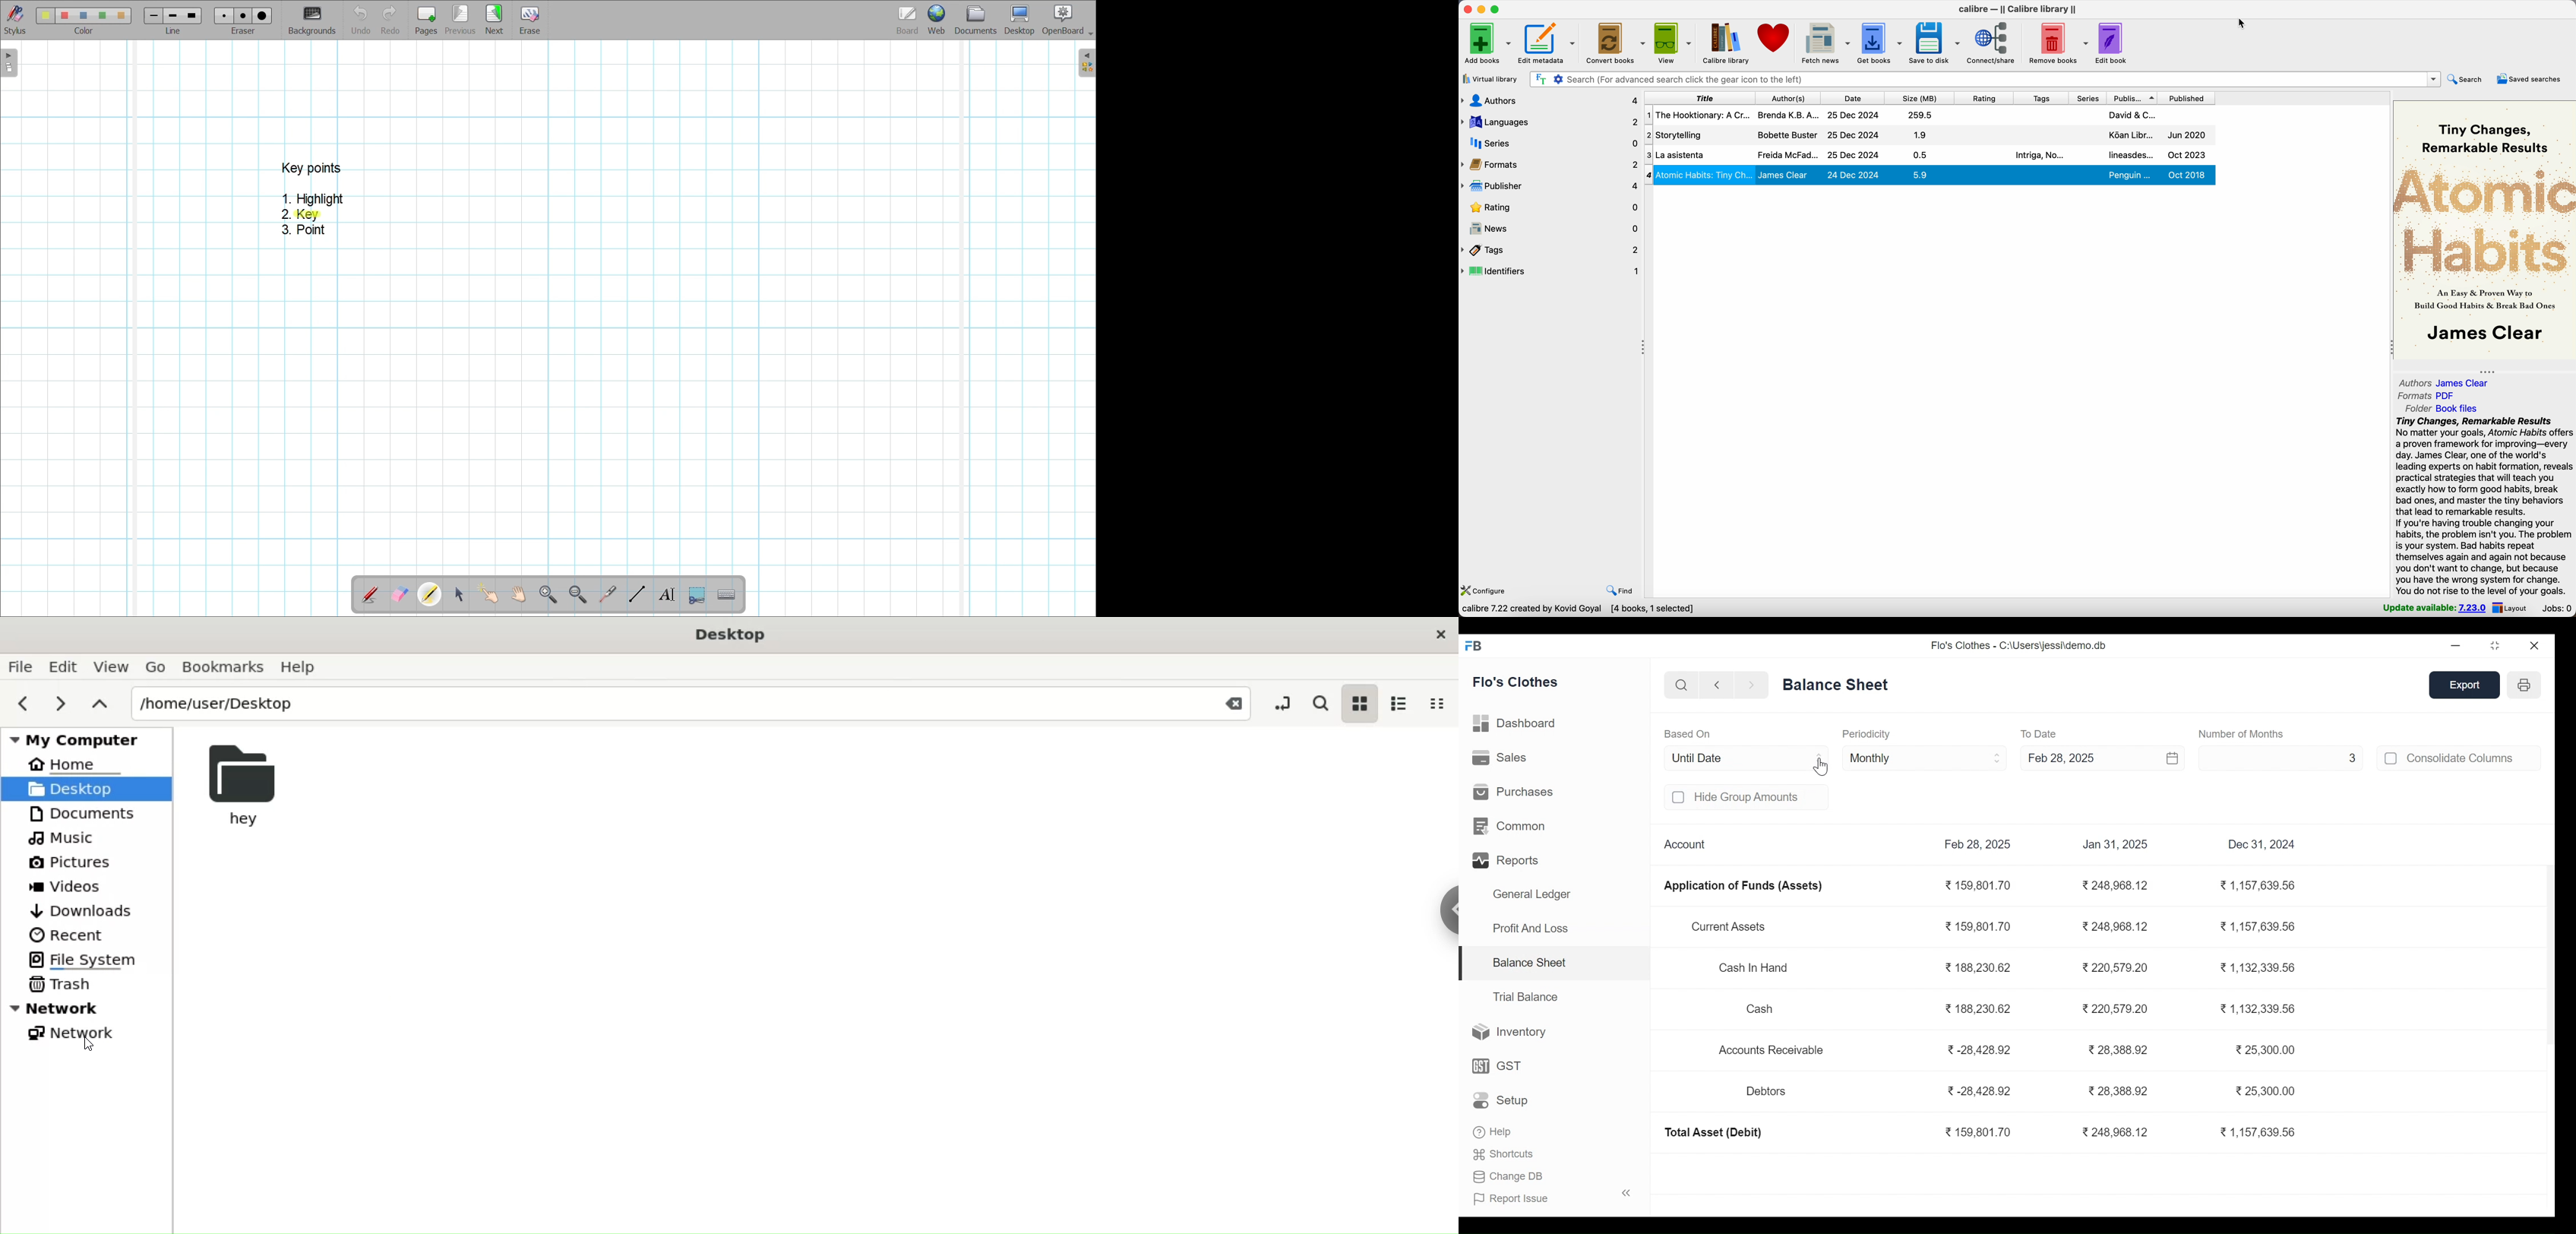 The width and height of the screenshot is (2576, 1260). I want to click on sales, so click(1501, 758).